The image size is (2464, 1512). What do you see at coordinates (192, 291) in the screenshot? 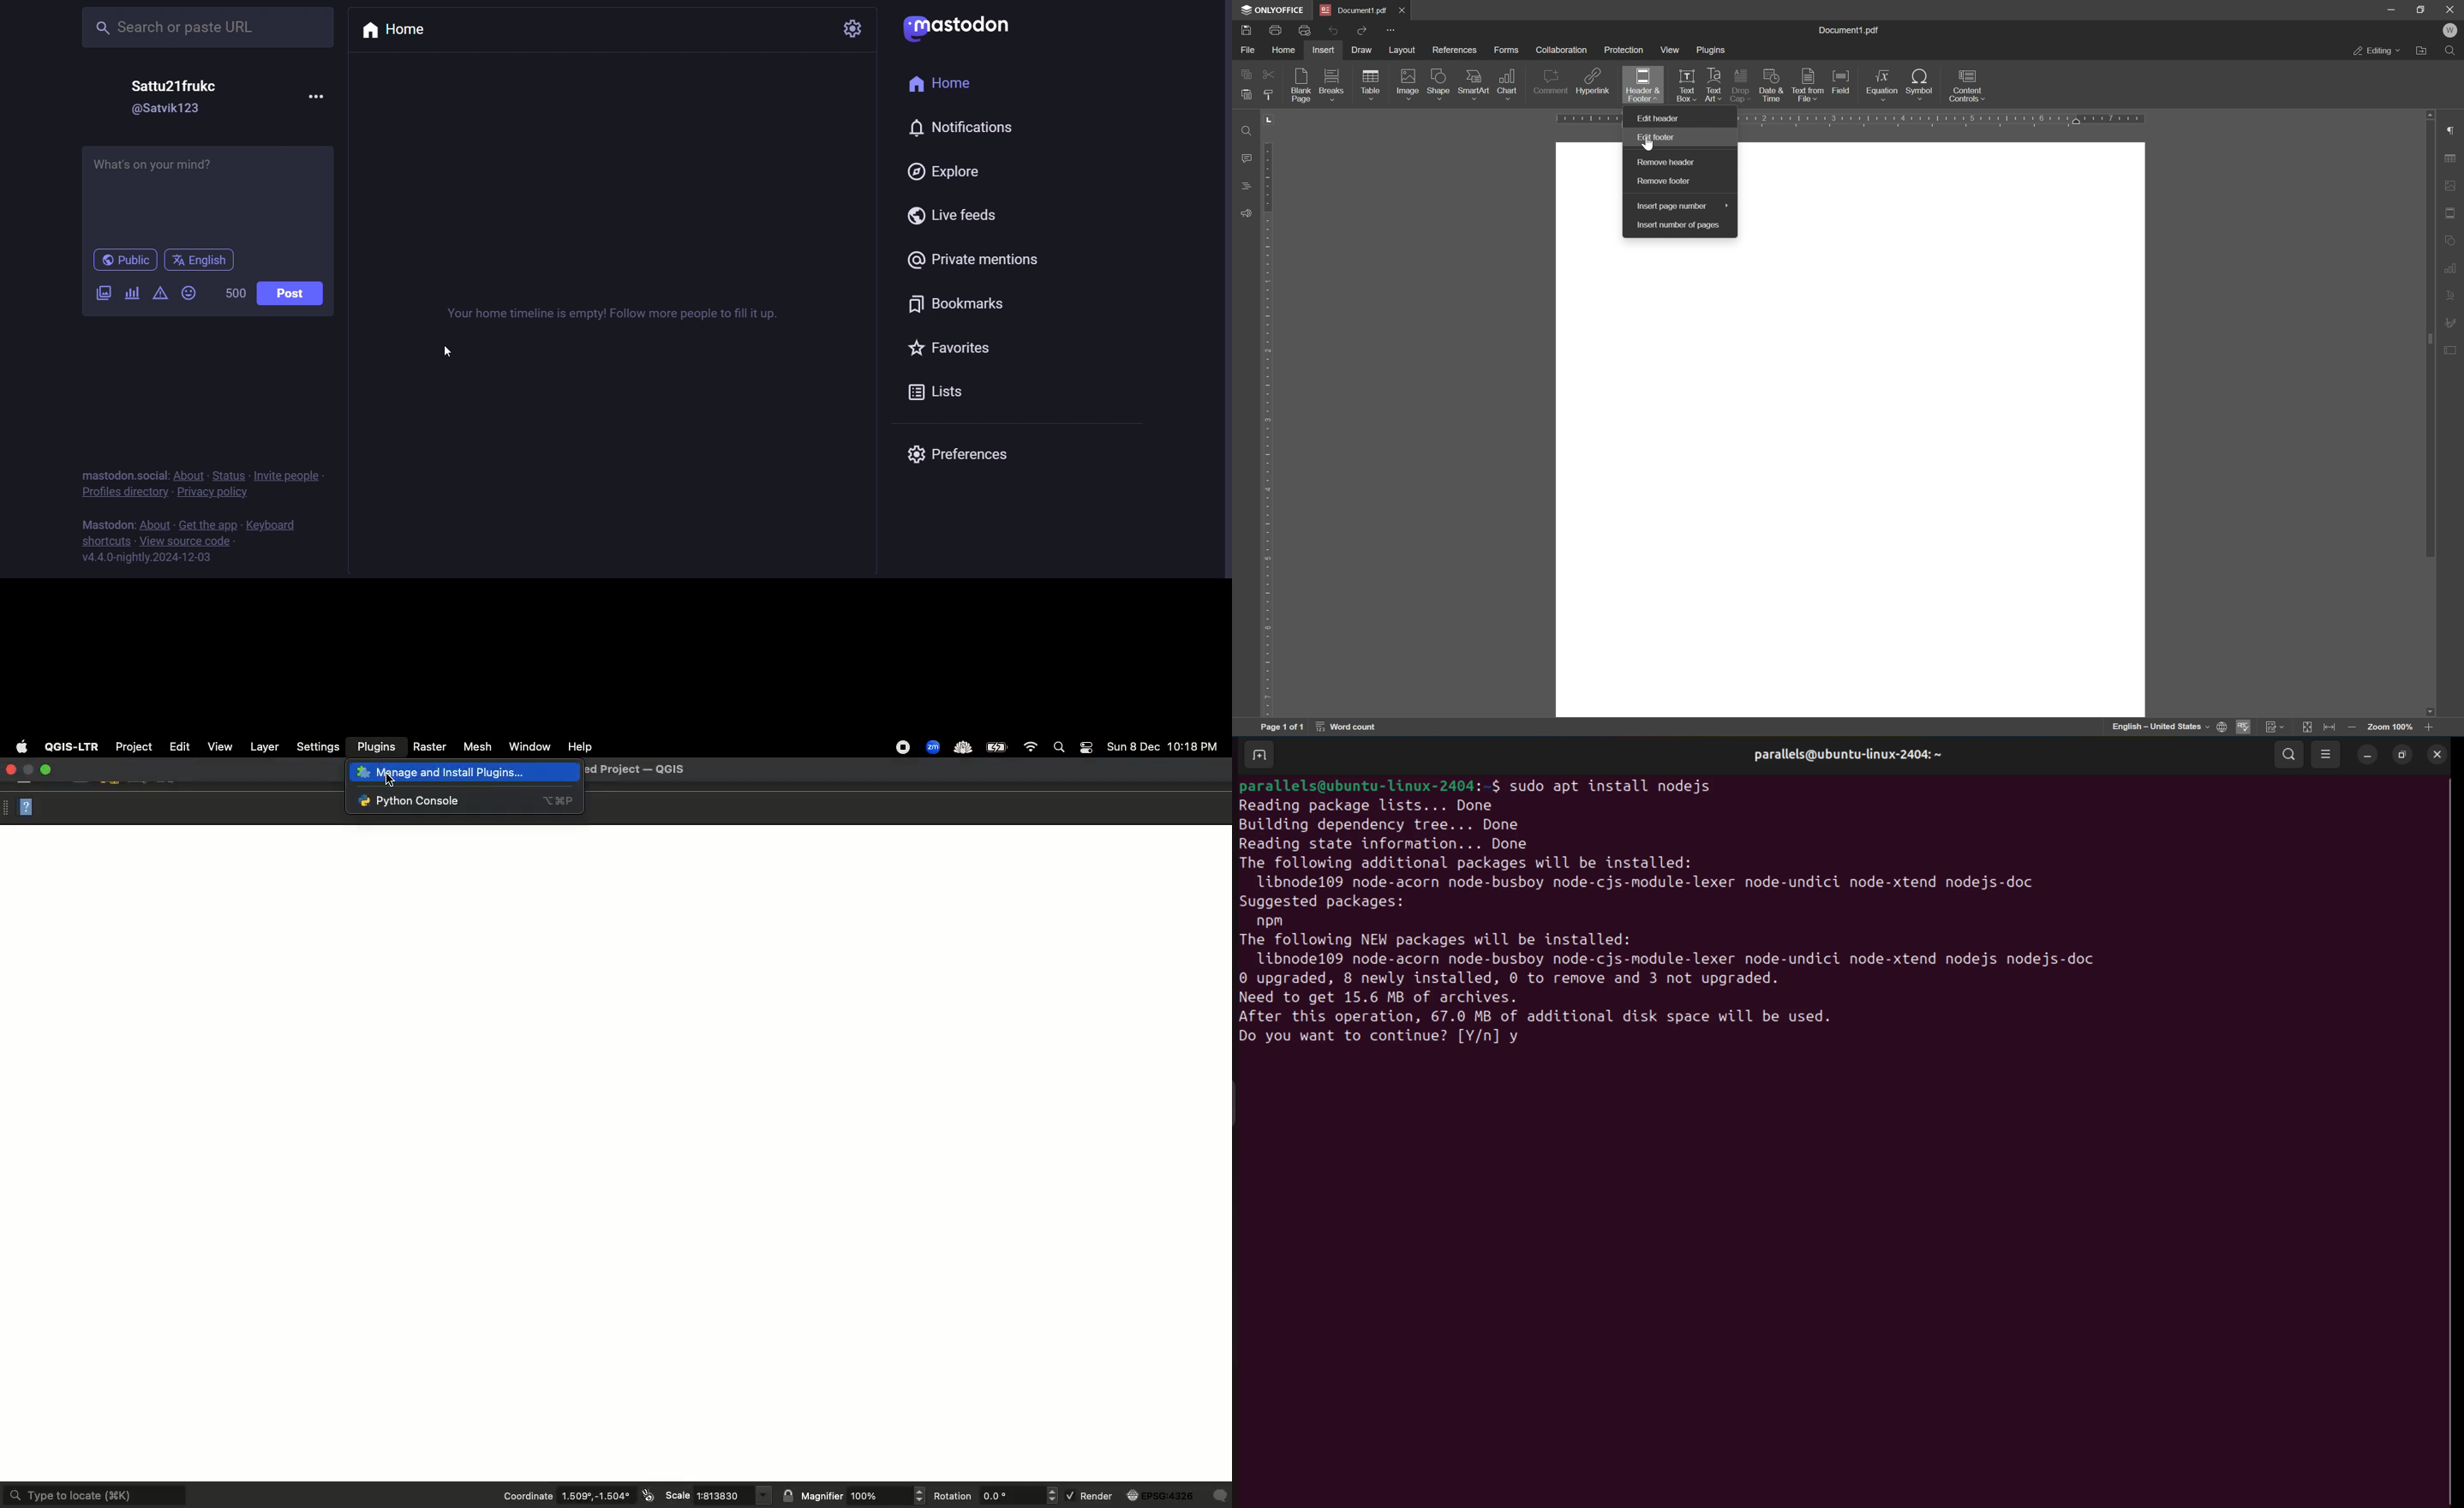
I see `emoji` at bounding box center [192, 291].